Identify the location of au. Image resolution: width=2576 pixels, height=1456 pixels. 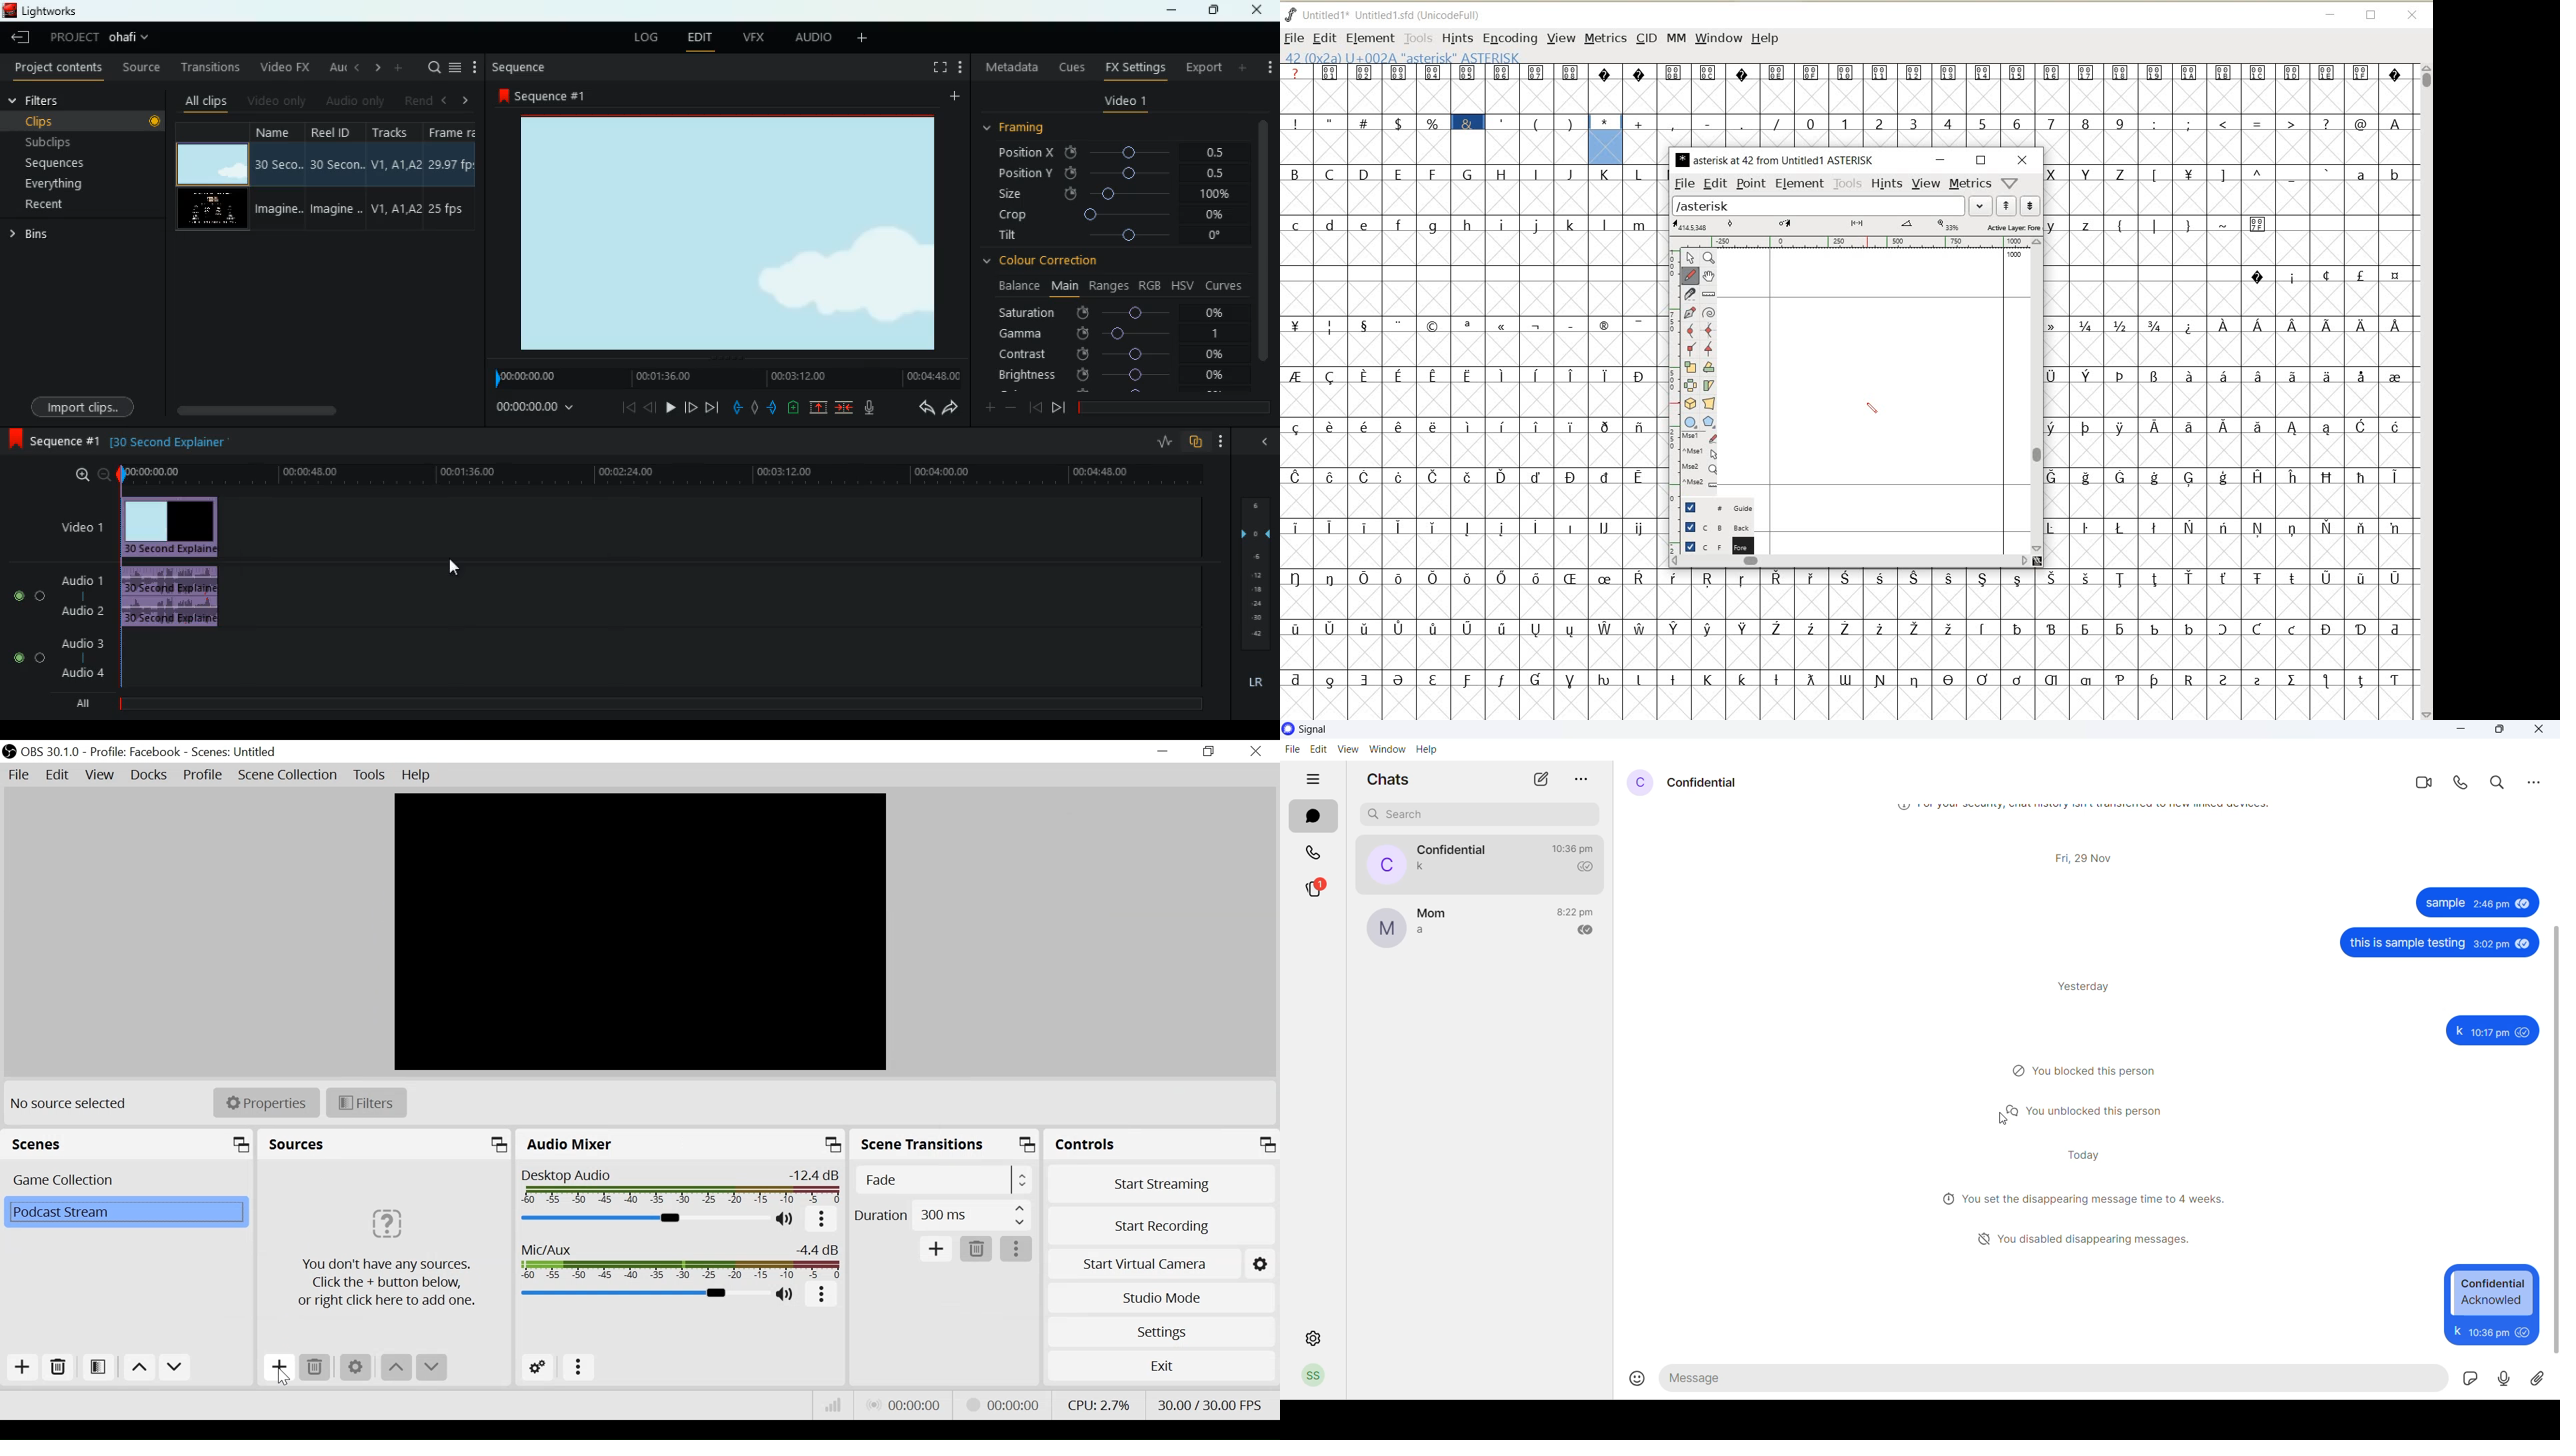
(331, 67).